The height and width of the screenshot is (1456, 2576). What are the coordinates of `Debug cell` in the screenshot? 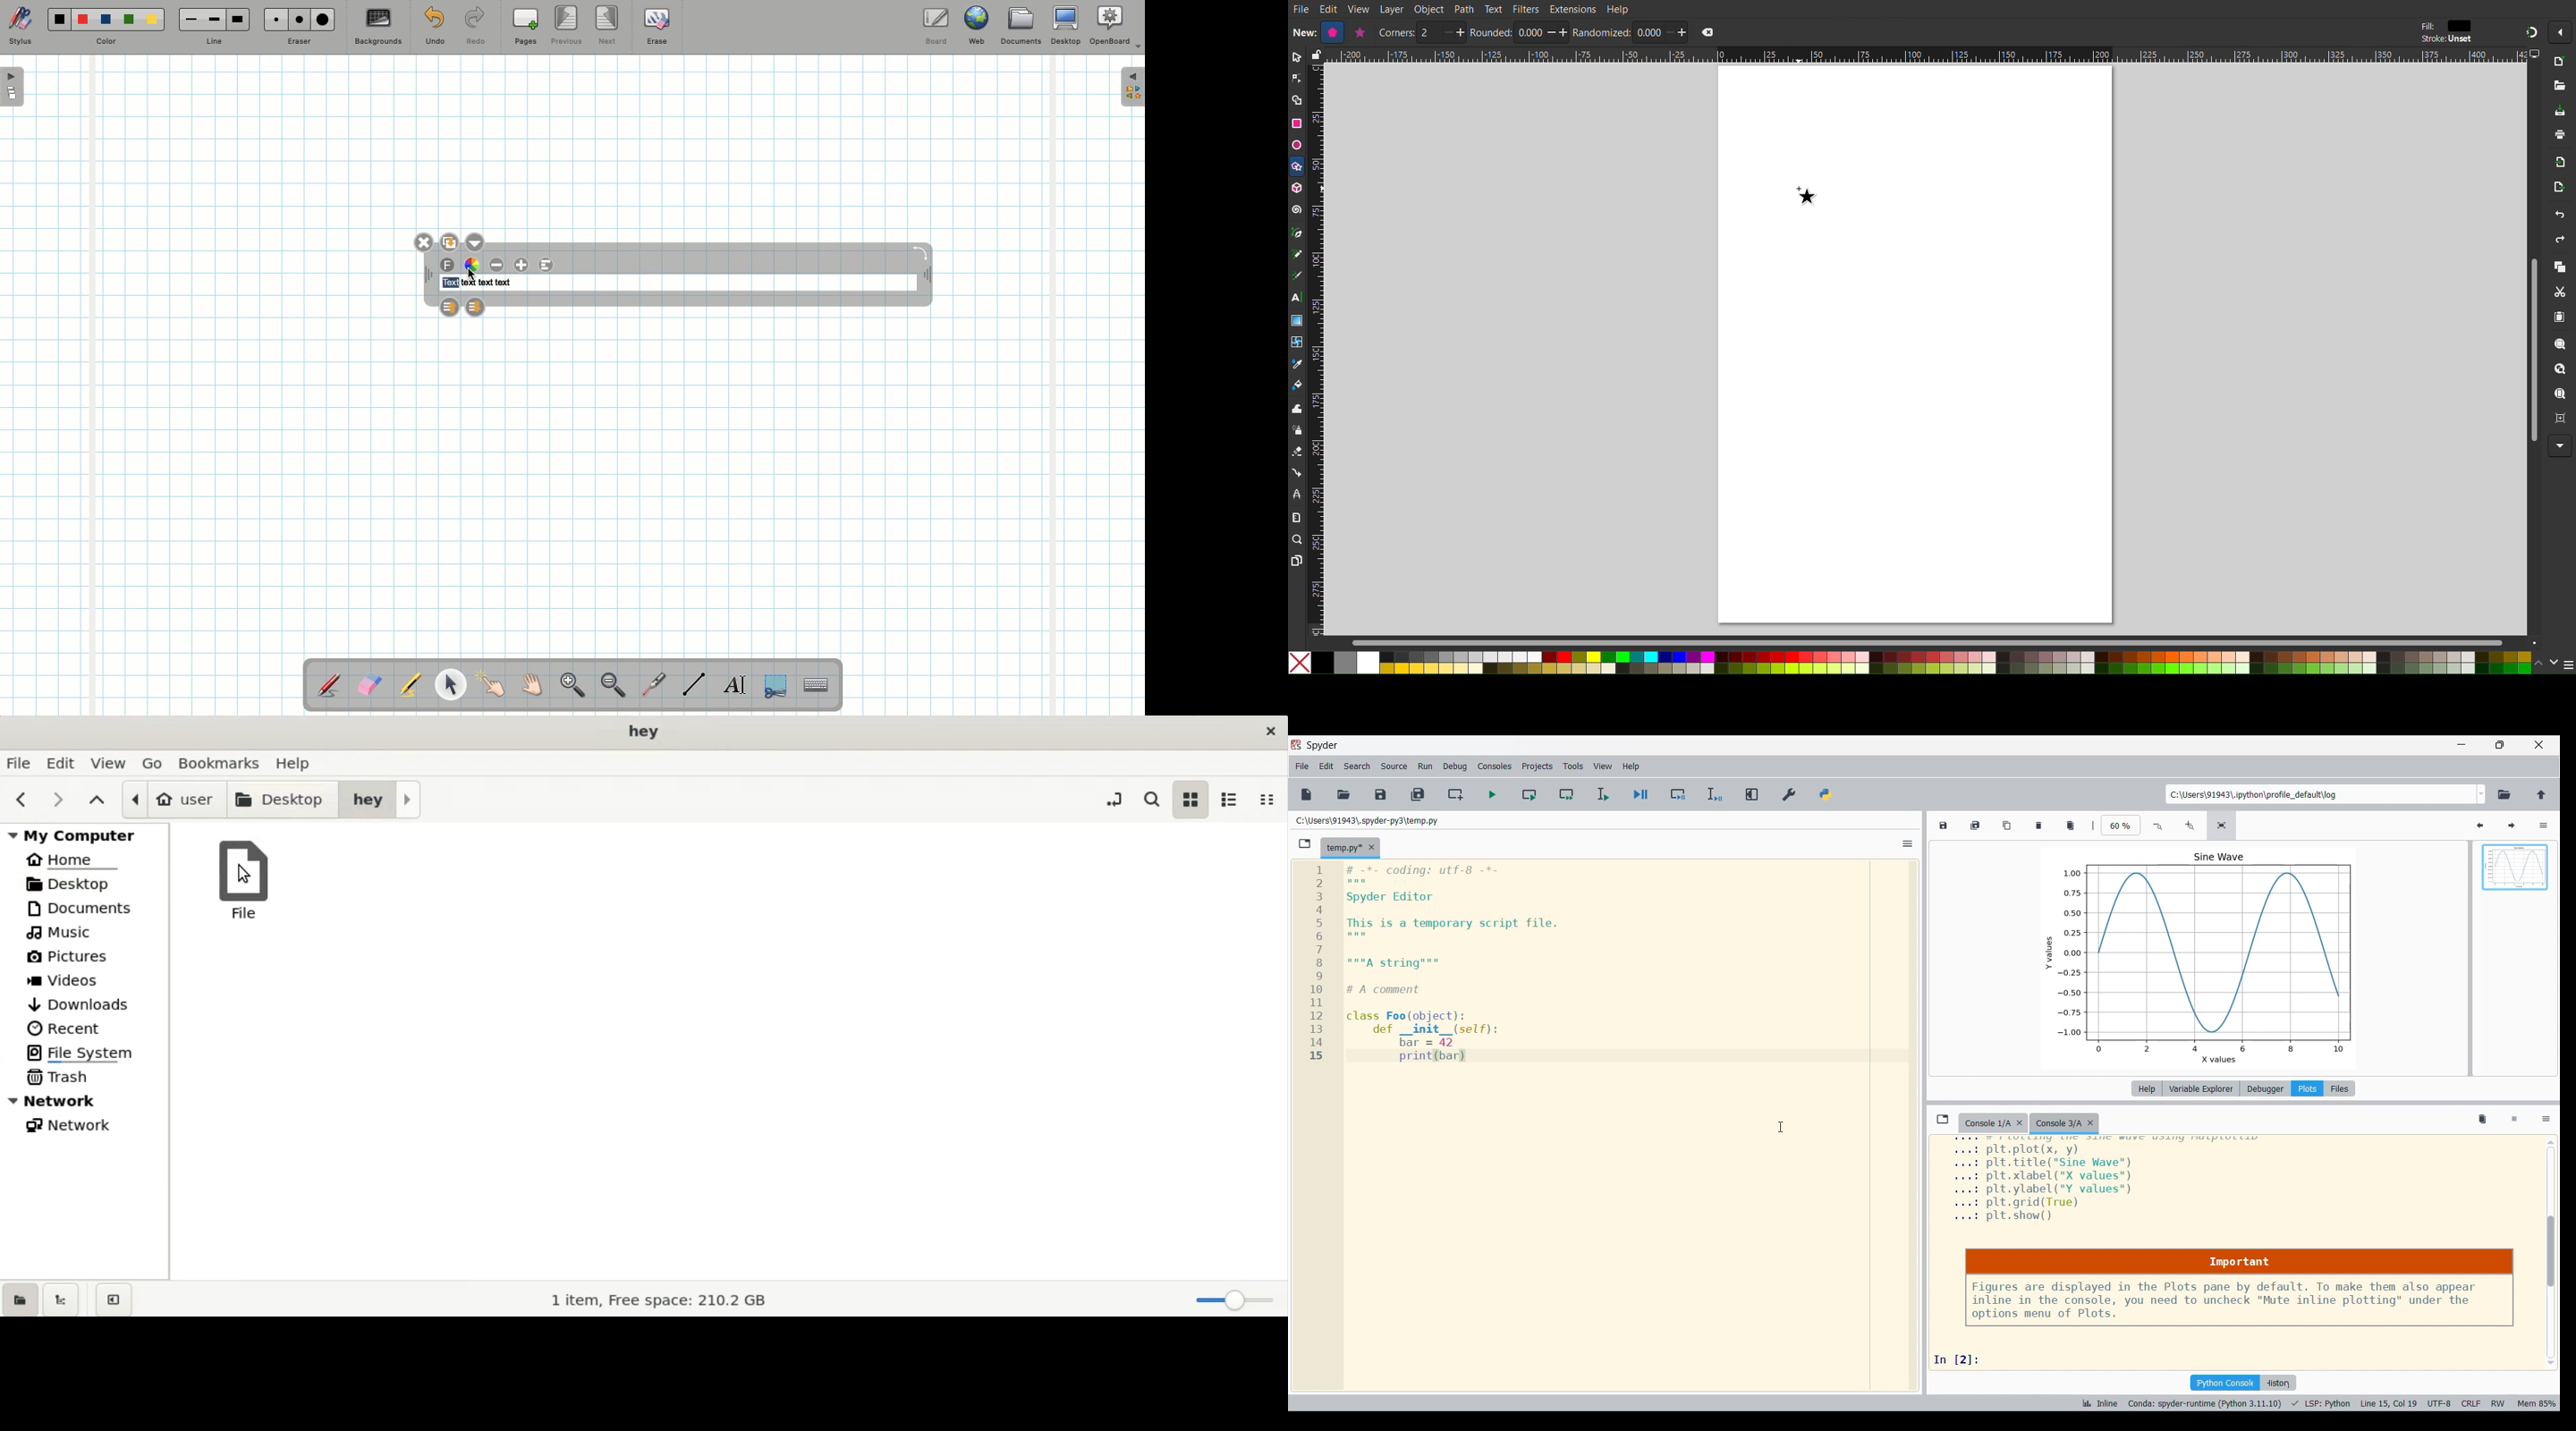 It's located at (1678, 794).